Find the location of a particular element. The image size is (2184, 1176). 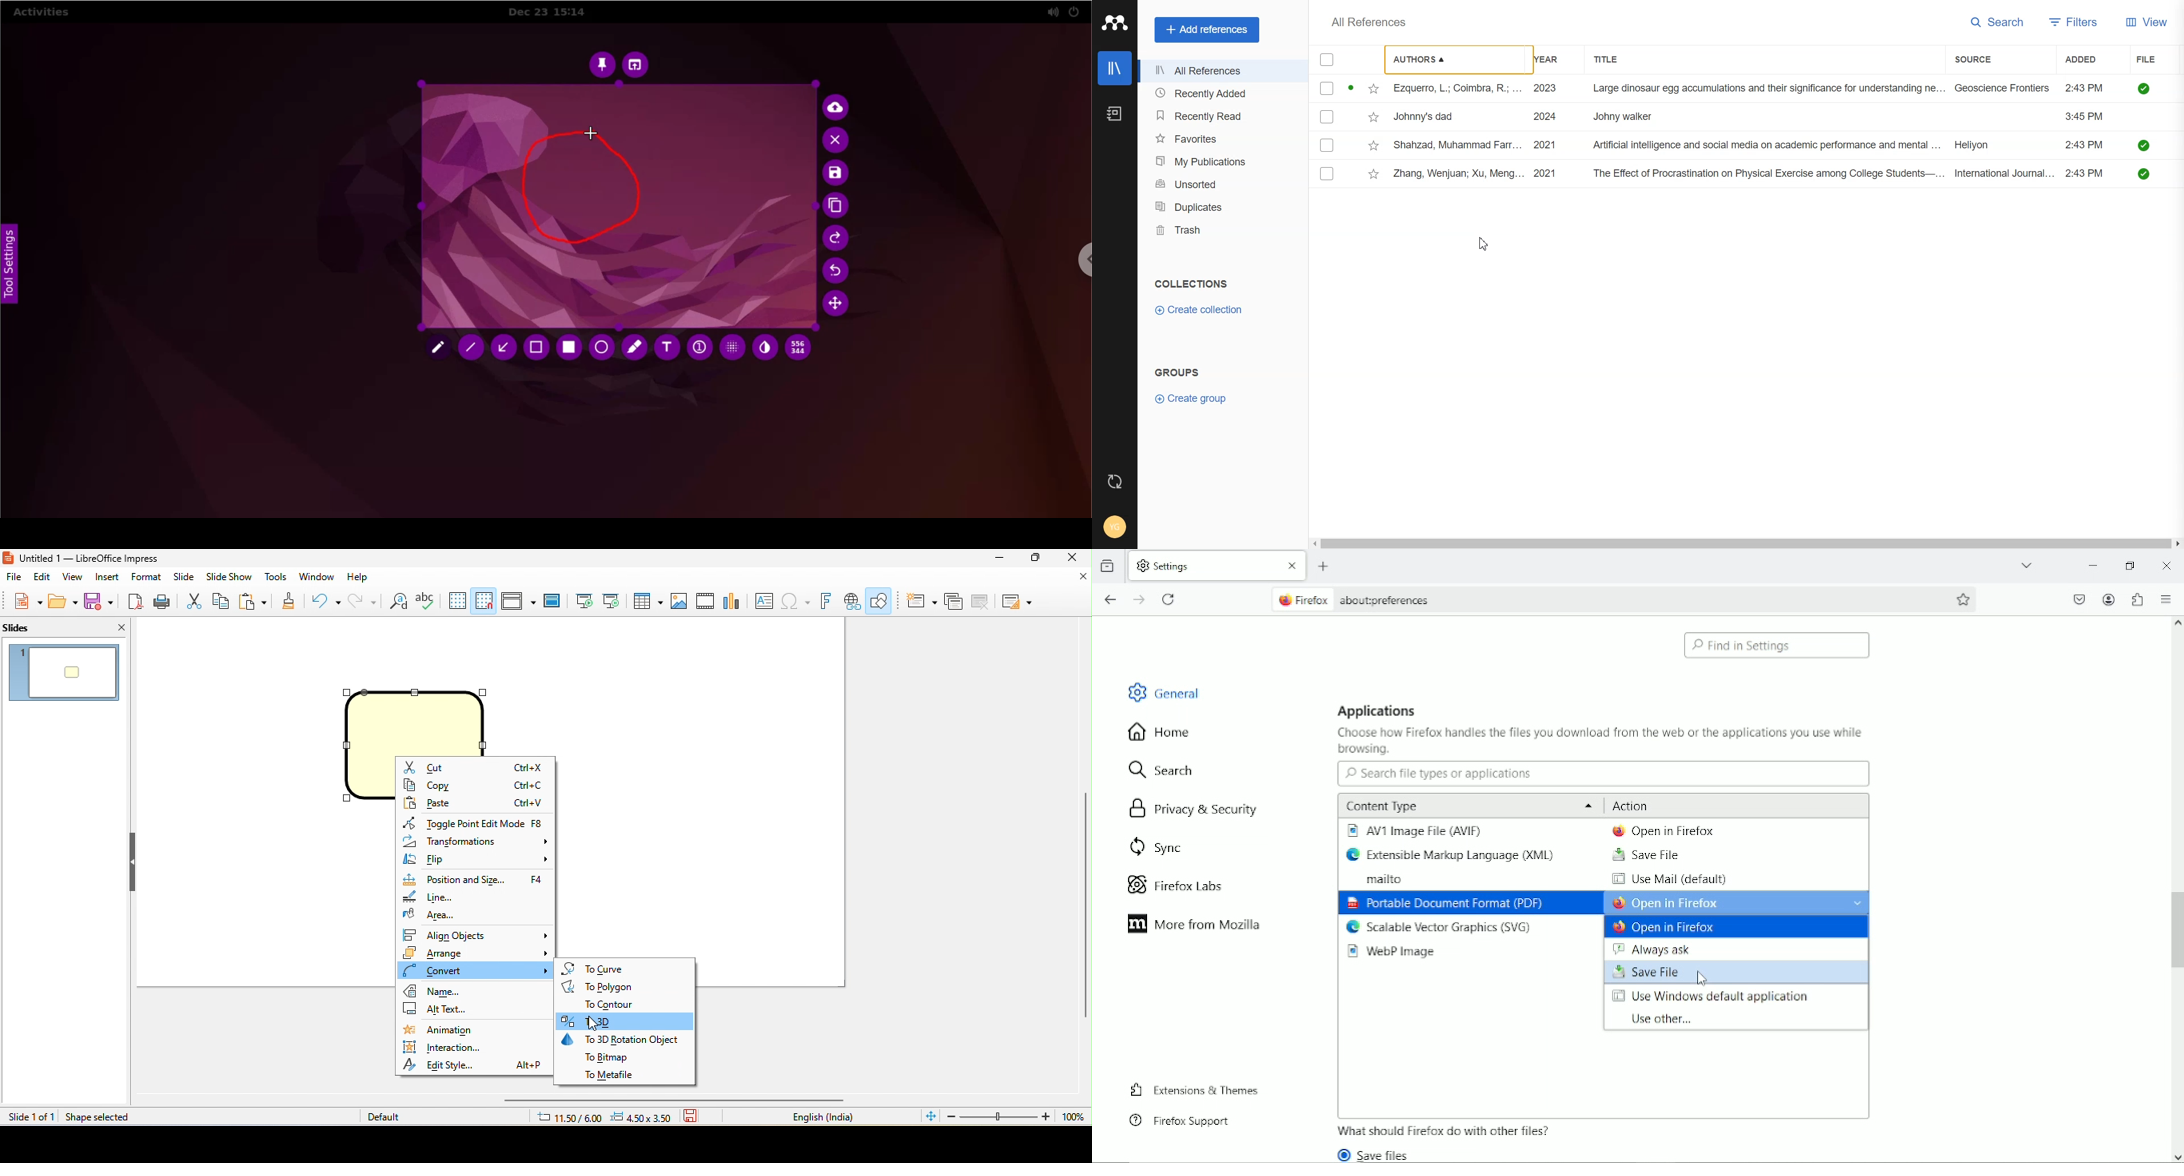

Home is located at coordinates (1168, 731).